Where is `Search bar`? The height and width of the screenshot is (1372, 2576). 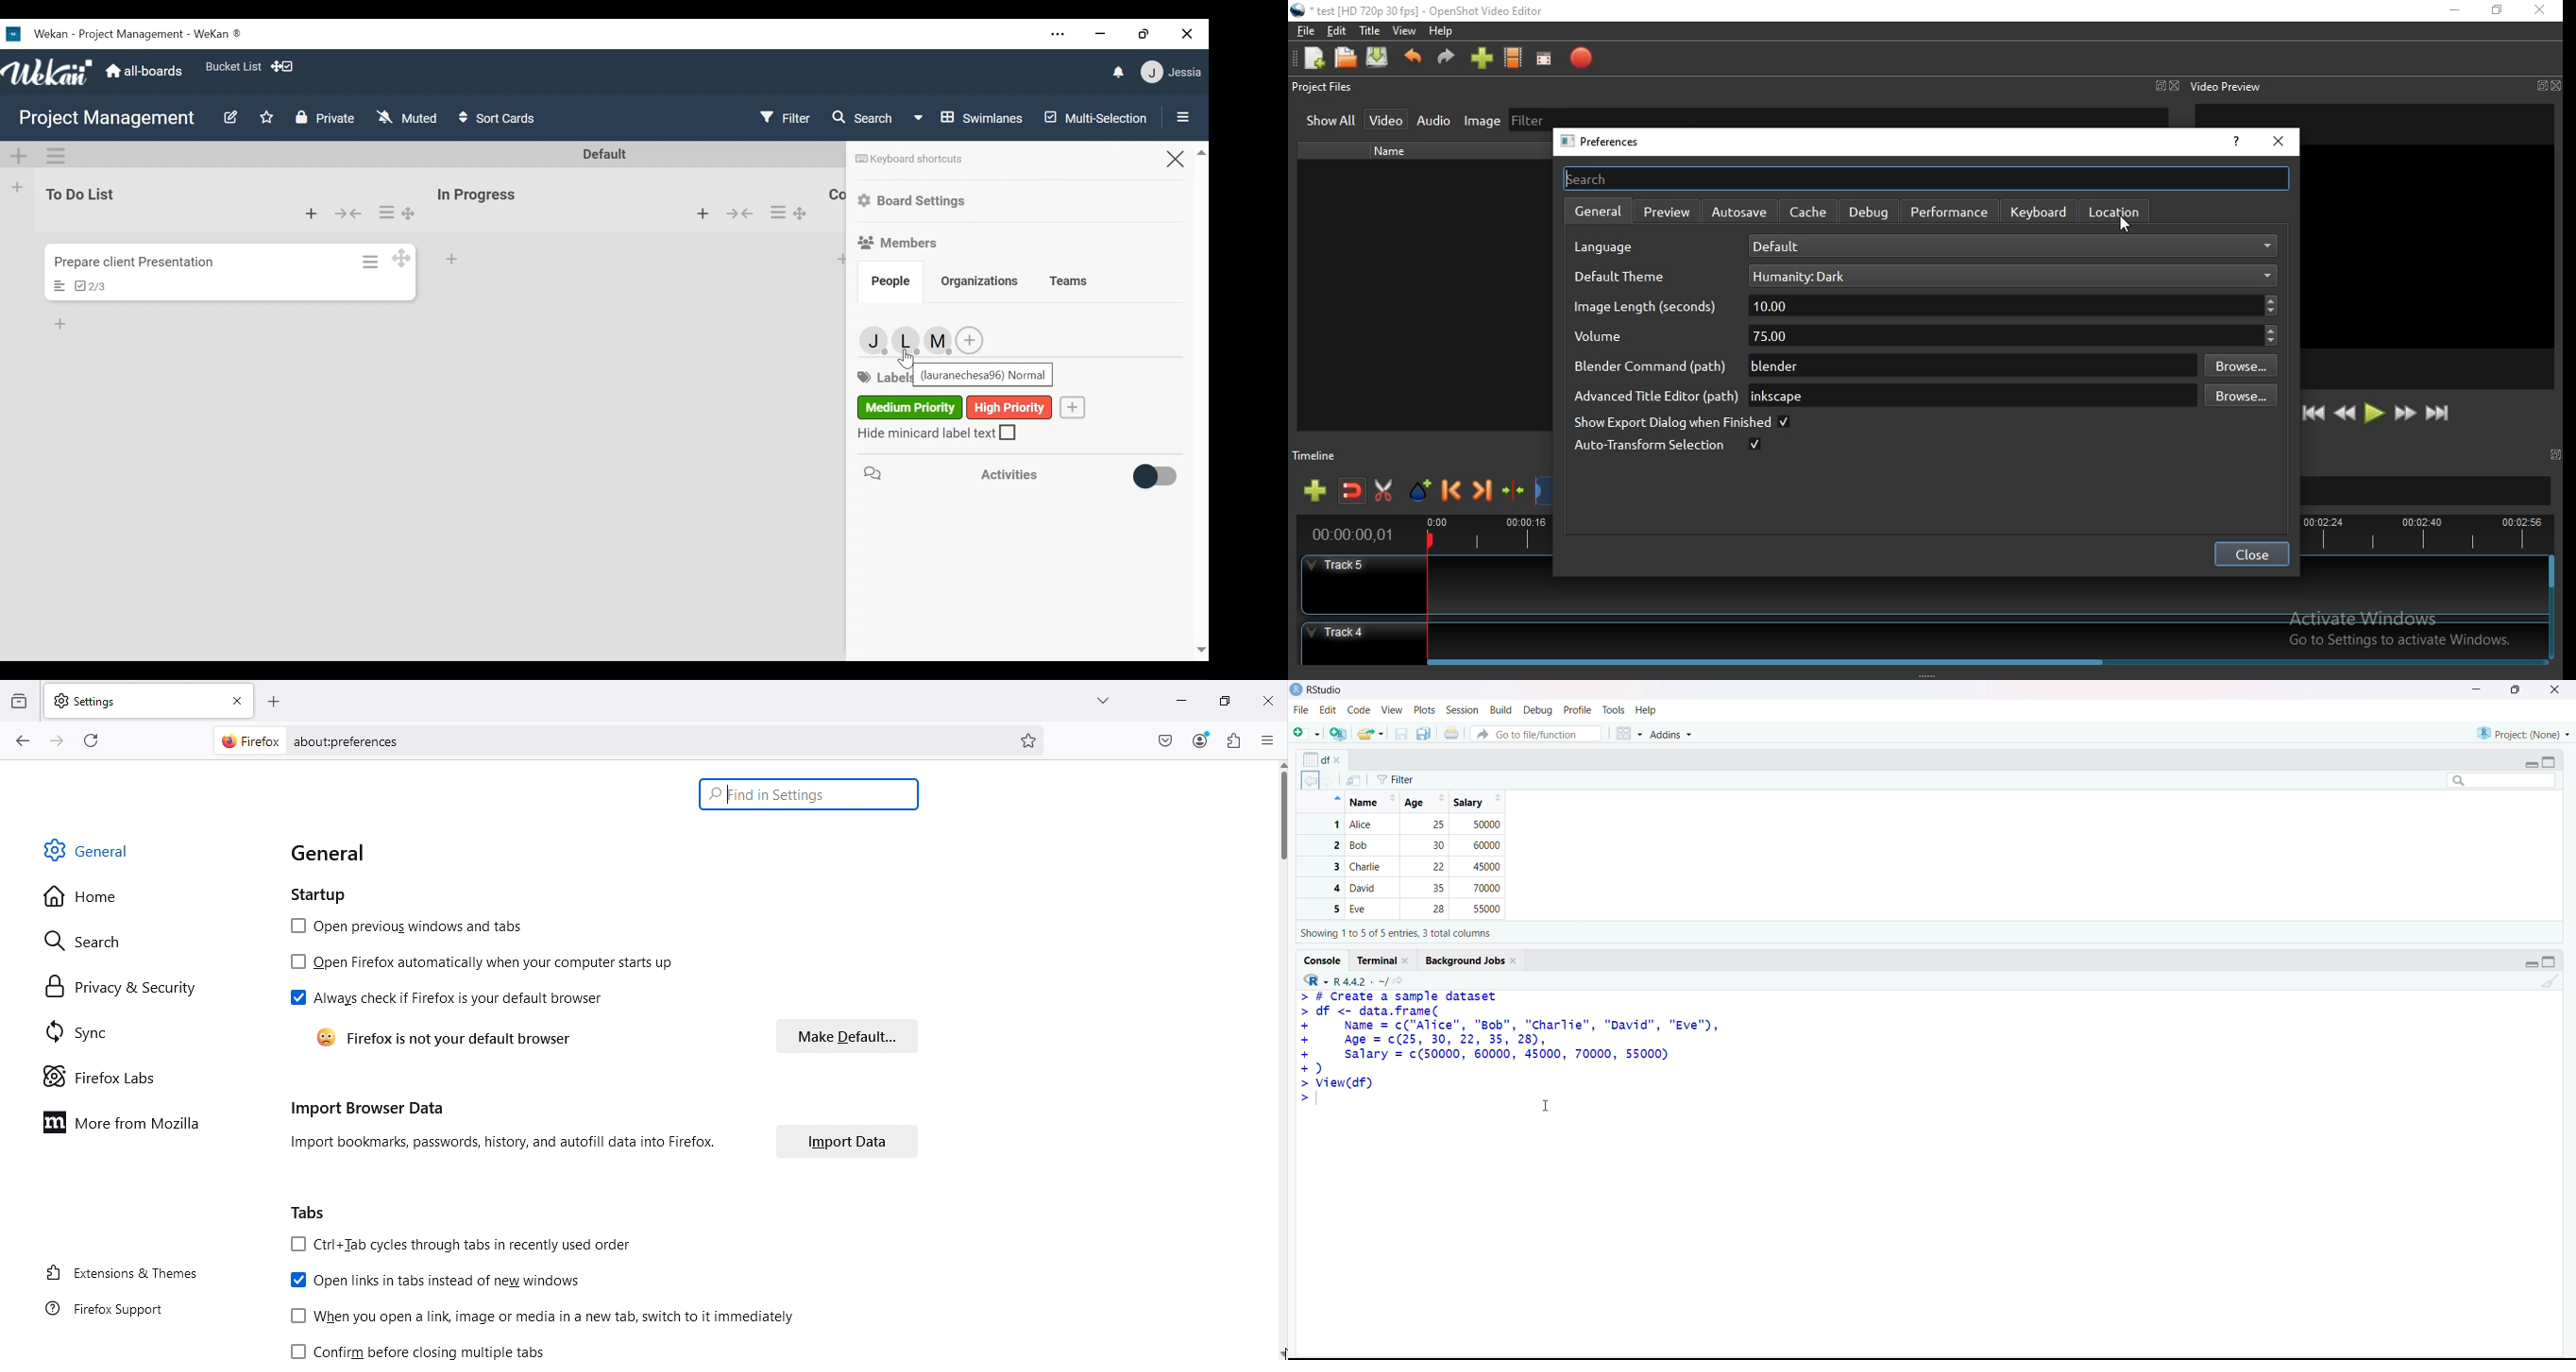 Search bar is located at coordinates (808, 794).